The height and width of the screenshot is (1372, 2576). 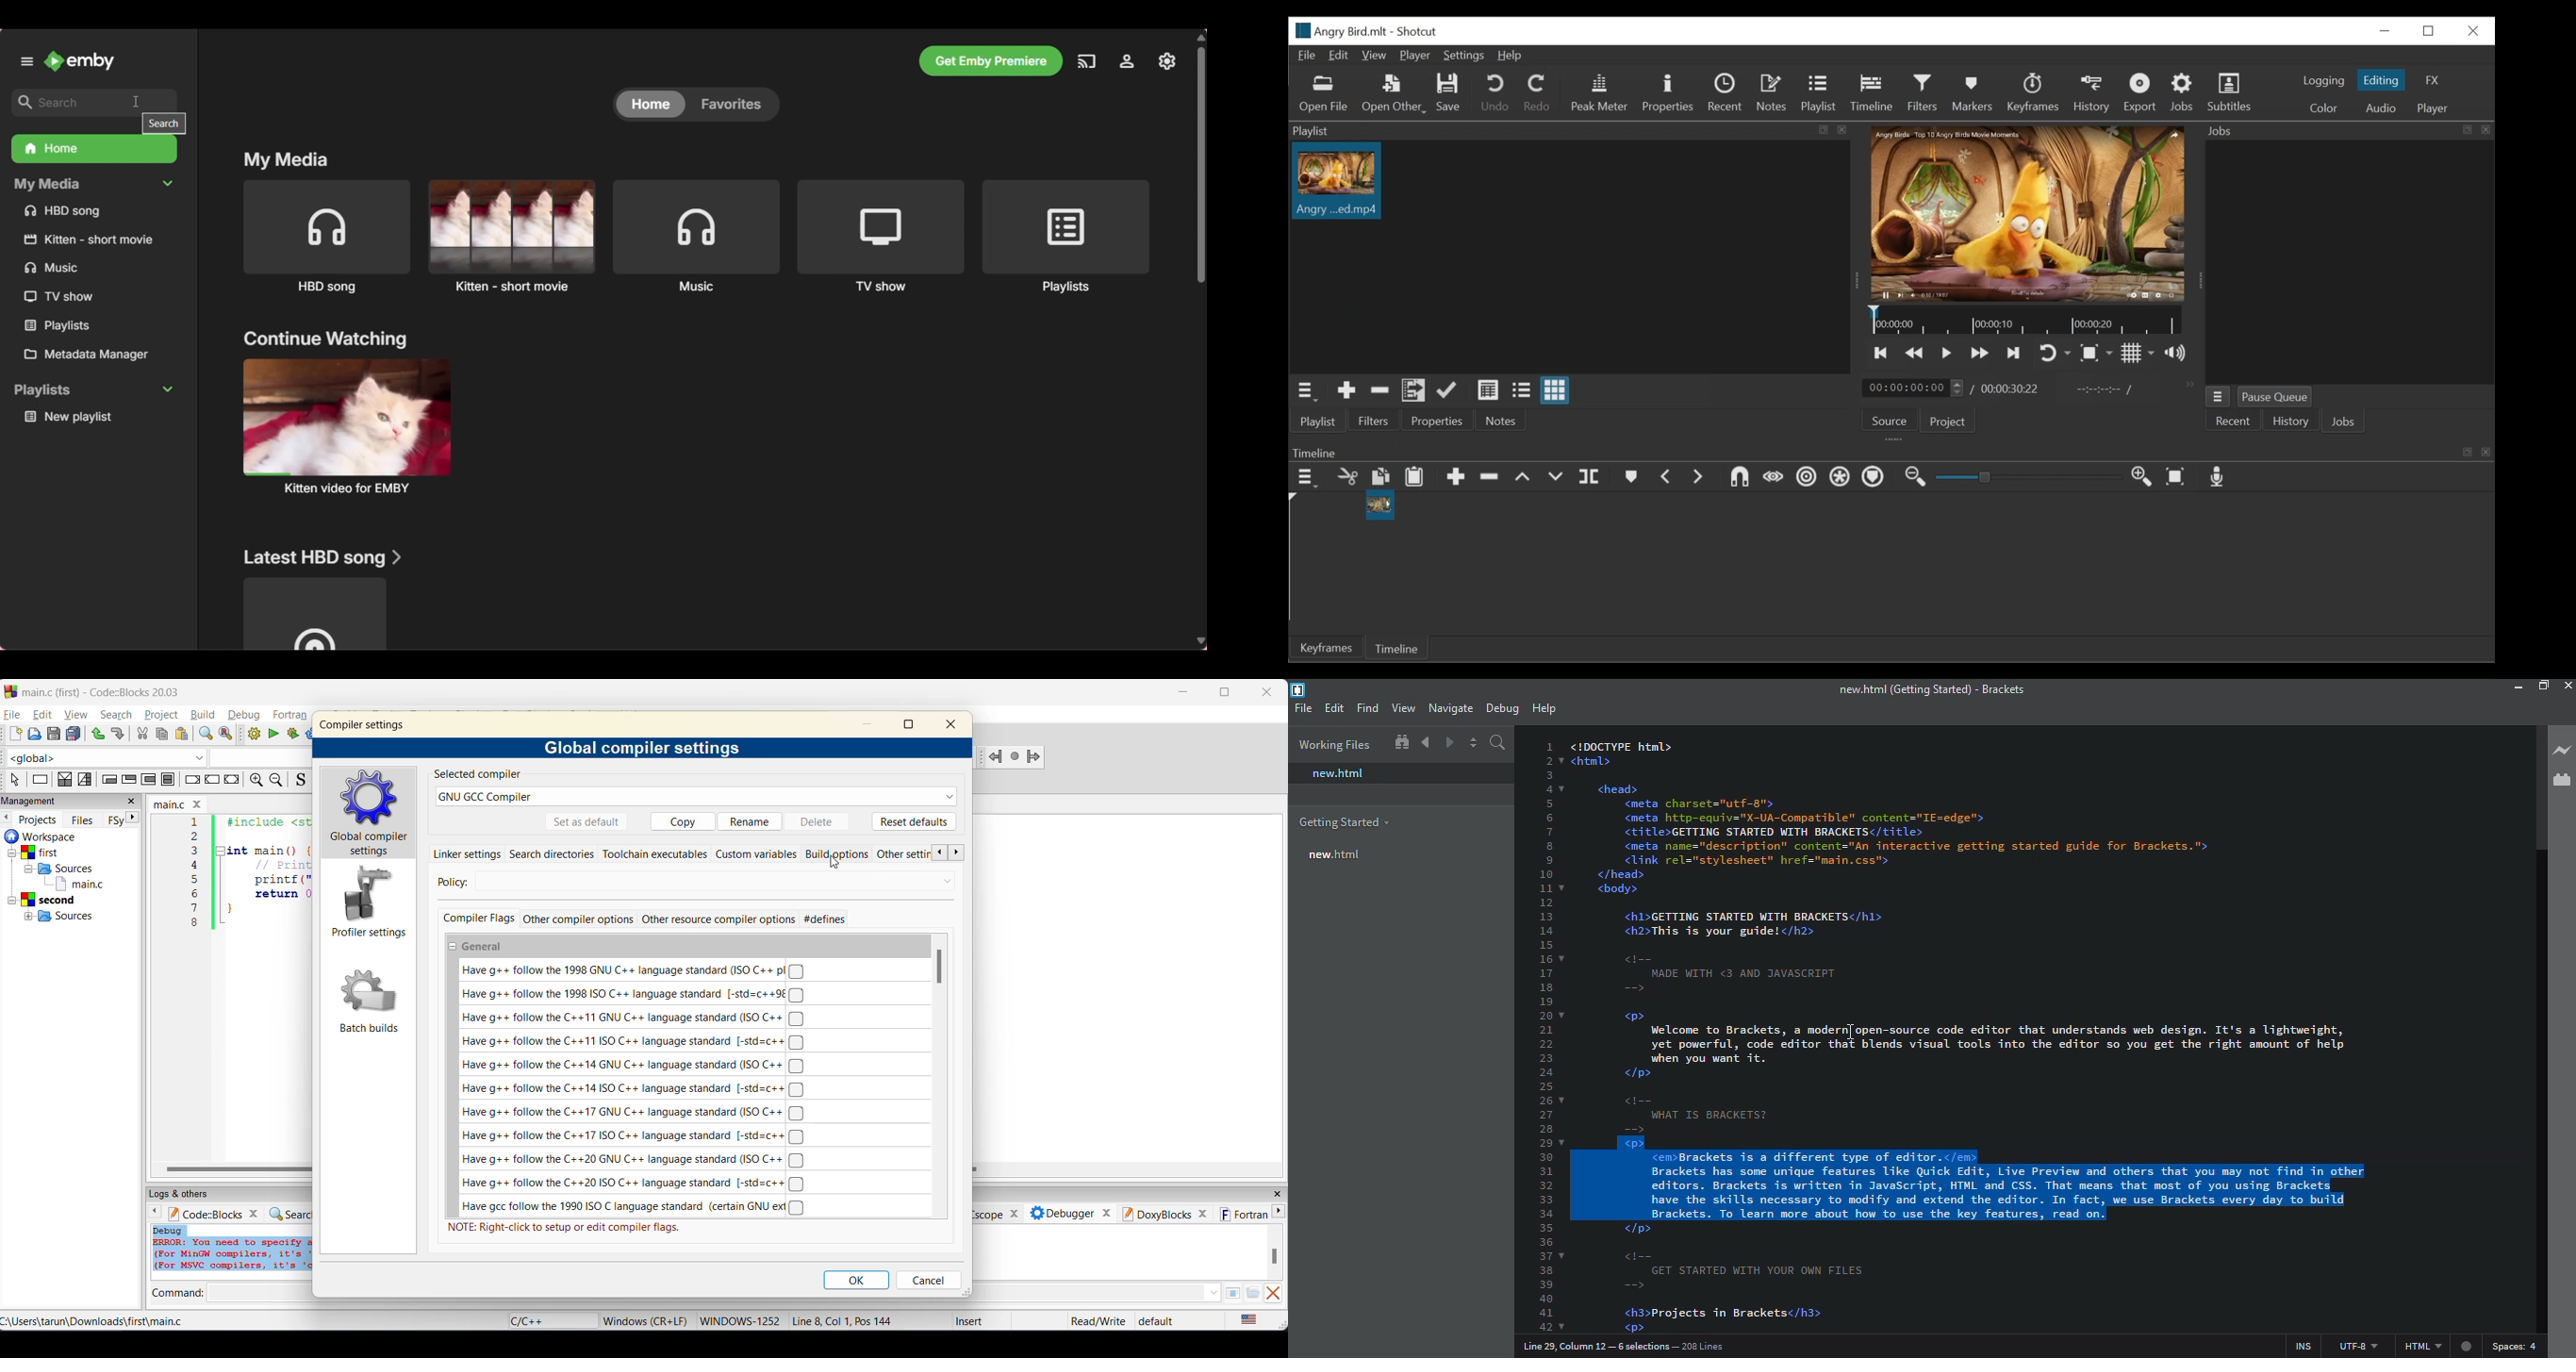 What do you see at coordinates (1875, 478) in the screenshot?
I see `Ripple markers` at bounding box center [1875, 478].